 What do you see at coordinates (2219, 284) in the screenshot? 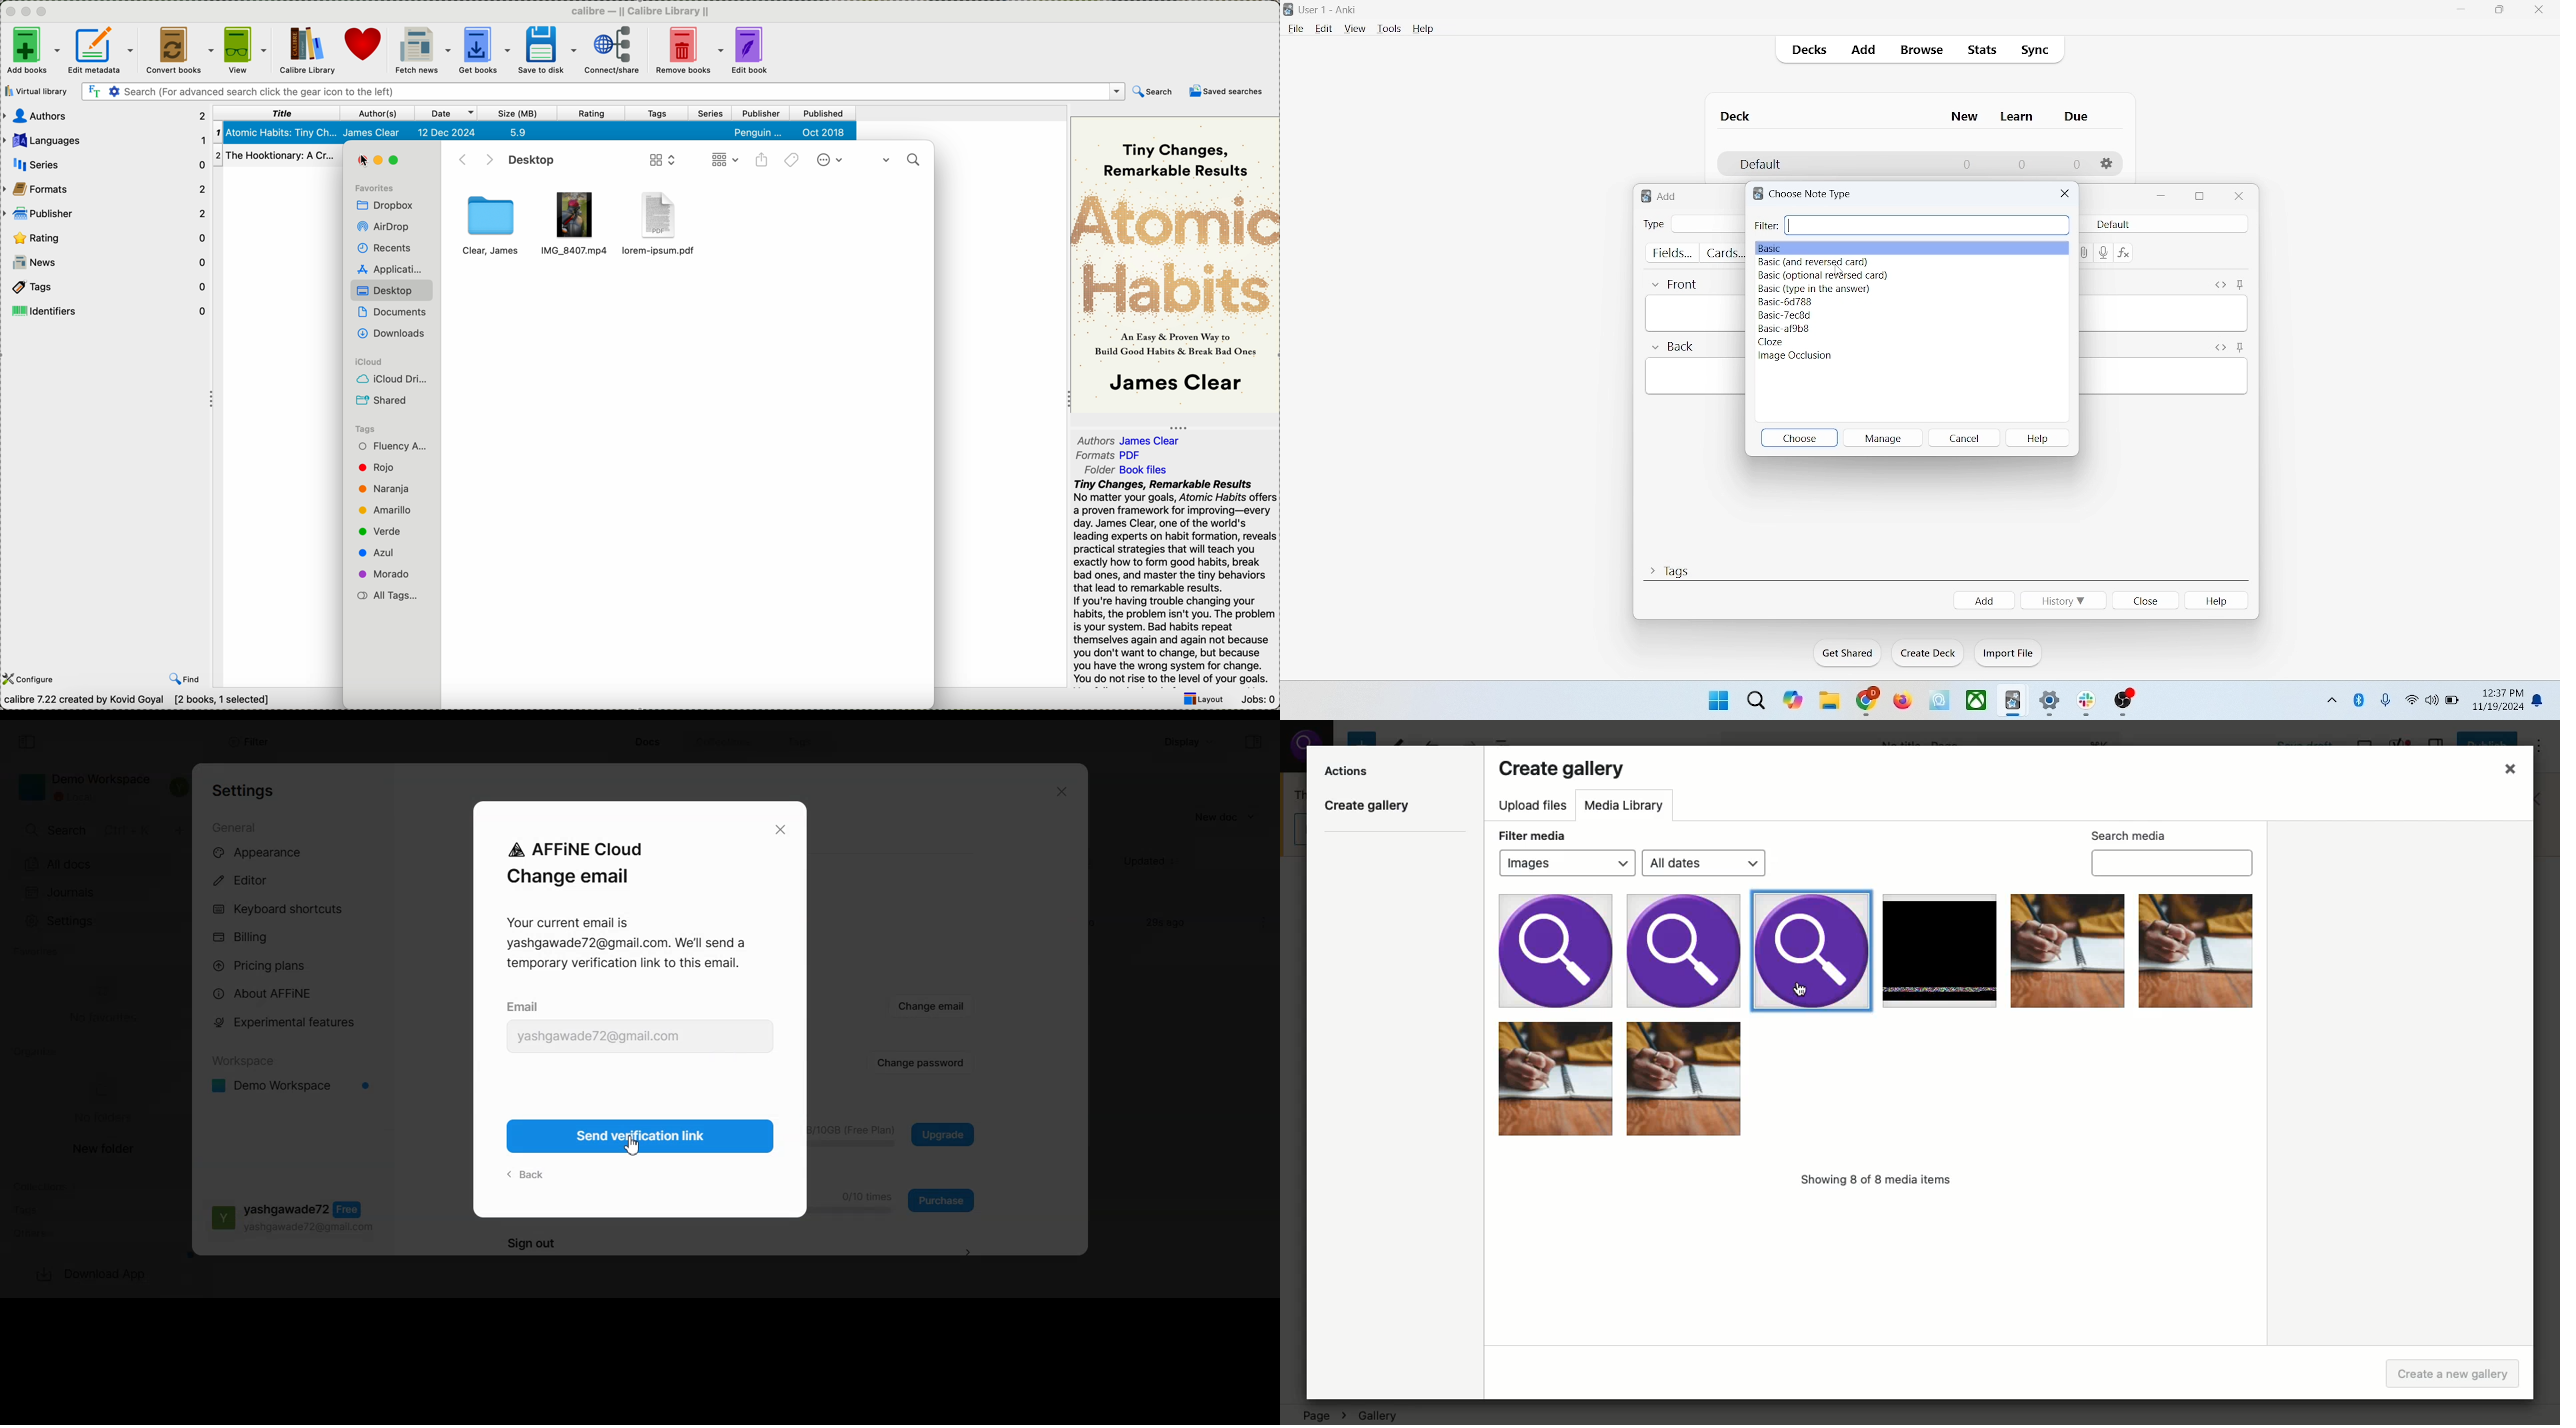
I see `HTML editor` at bounding box center [2219, 284].